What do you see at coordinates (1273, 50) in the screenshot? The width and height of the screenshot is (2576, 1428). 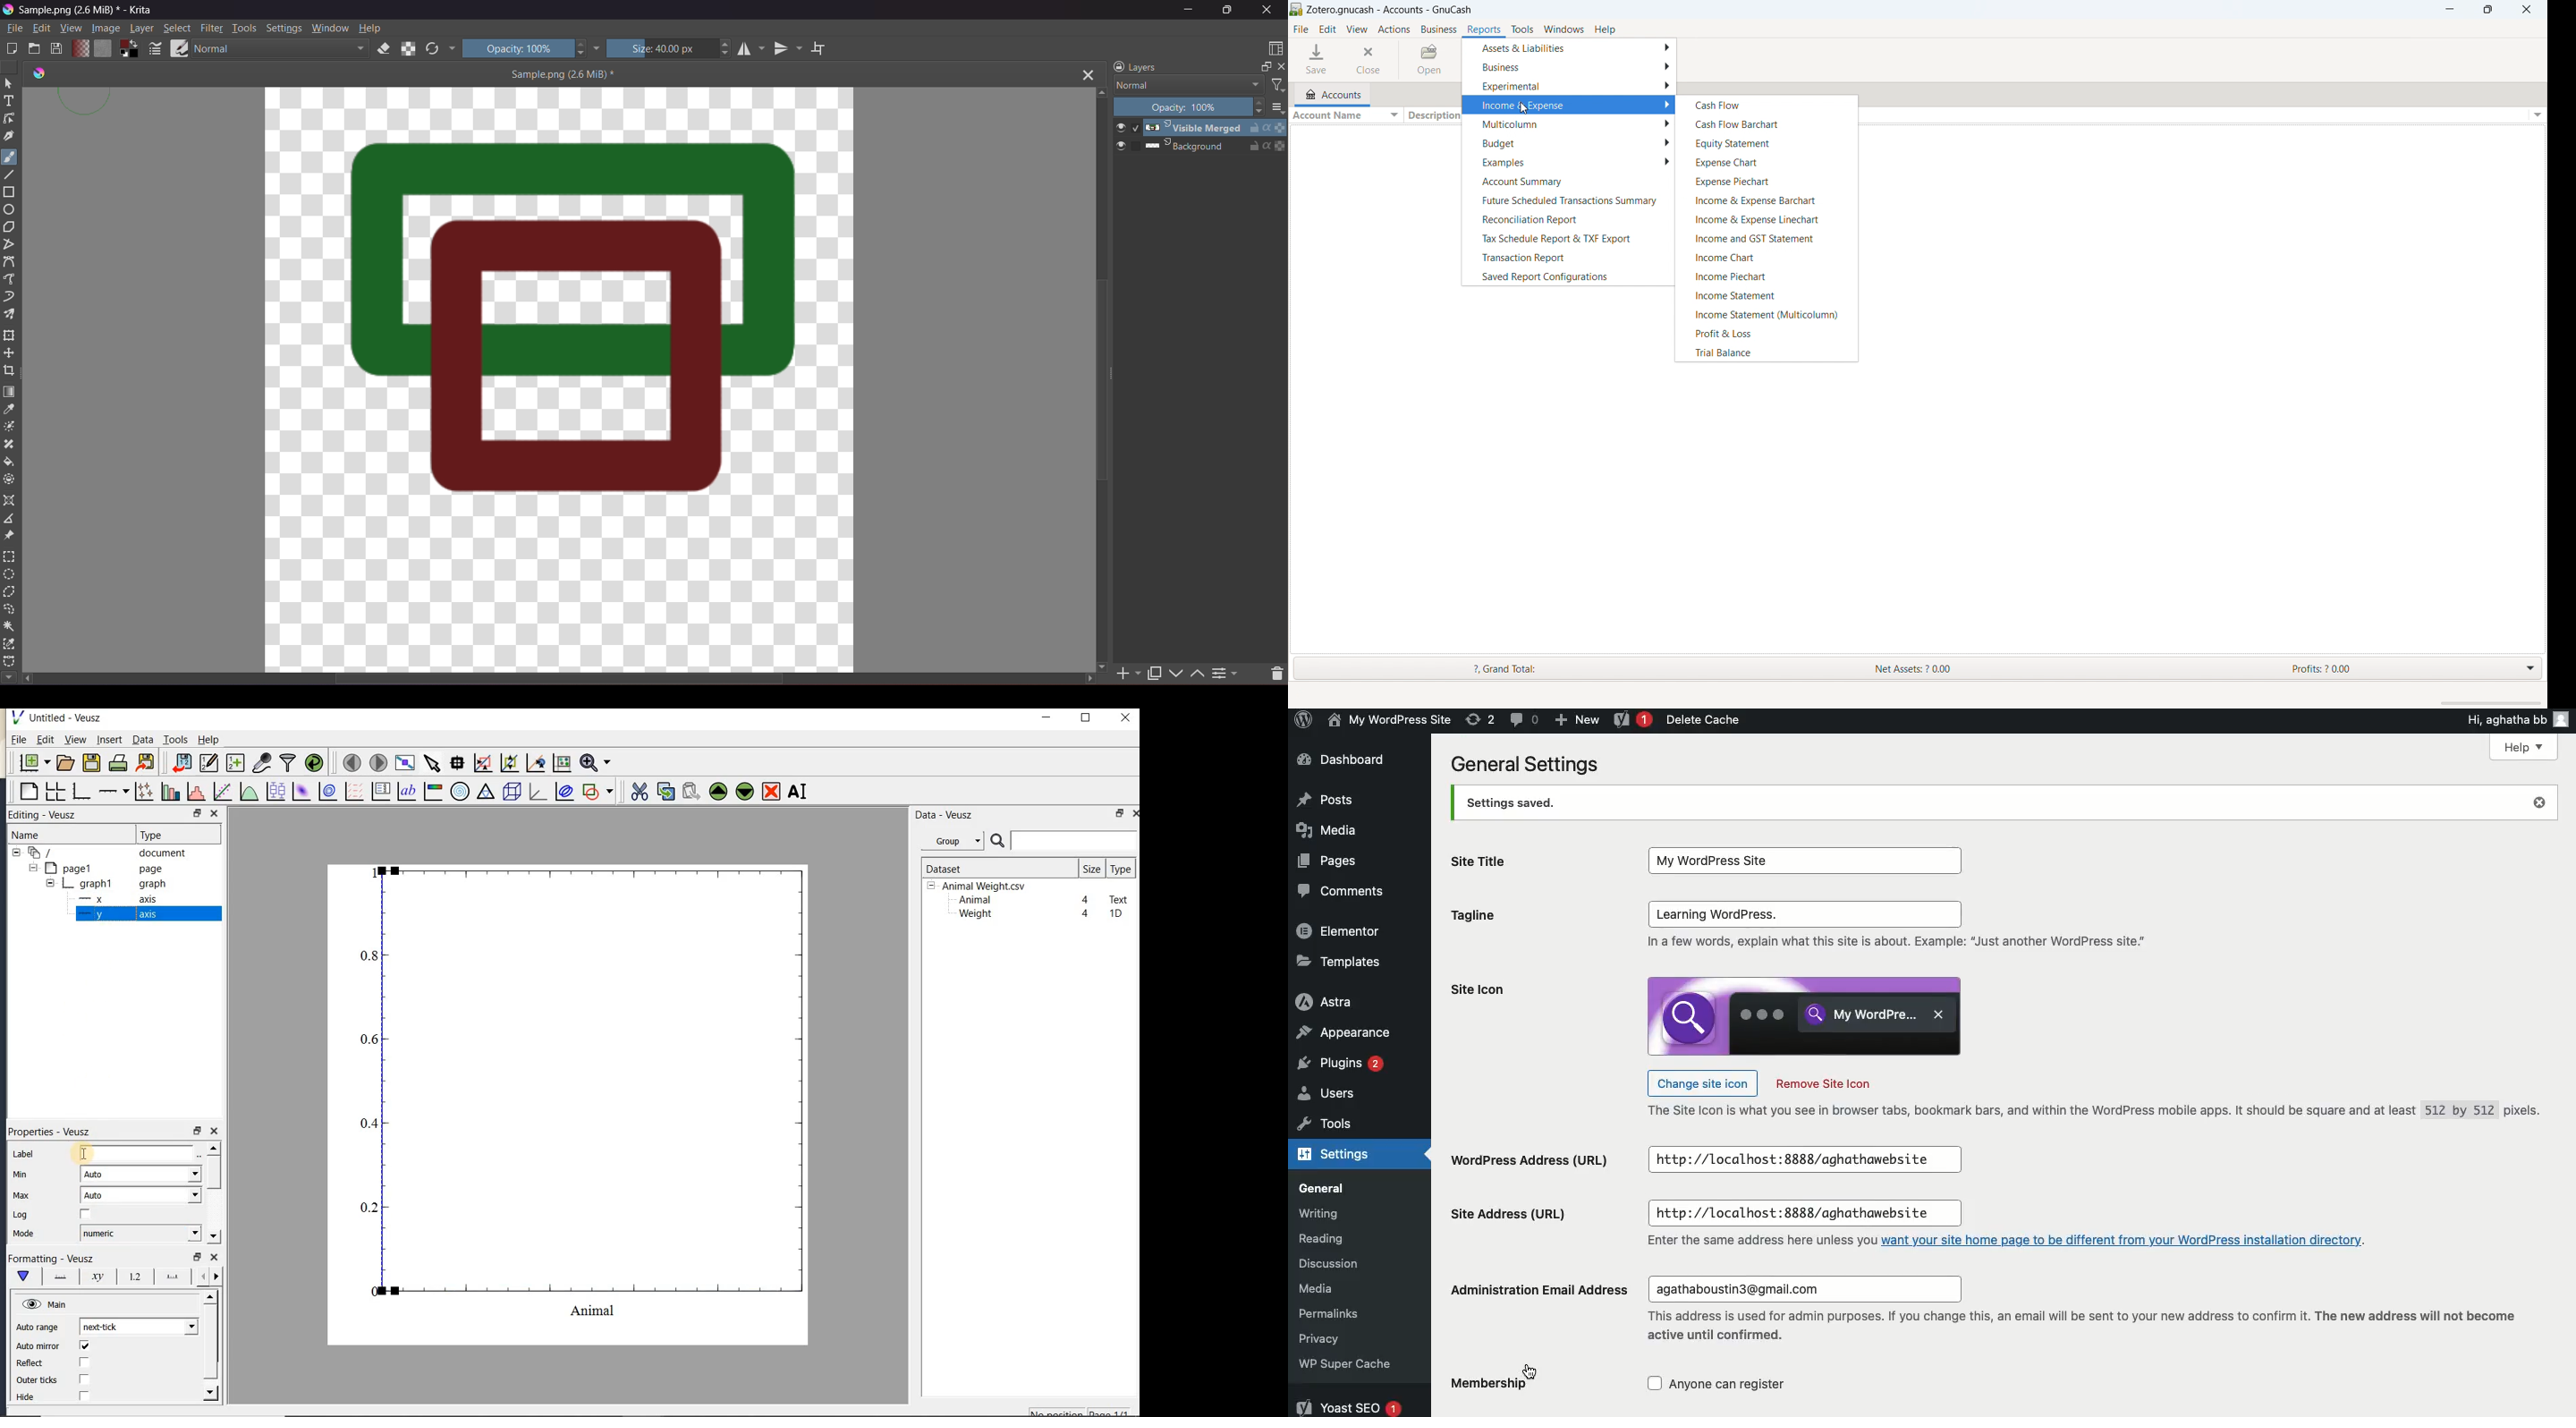 I see `Choose Workspace` at bounding box center [1273, 50].